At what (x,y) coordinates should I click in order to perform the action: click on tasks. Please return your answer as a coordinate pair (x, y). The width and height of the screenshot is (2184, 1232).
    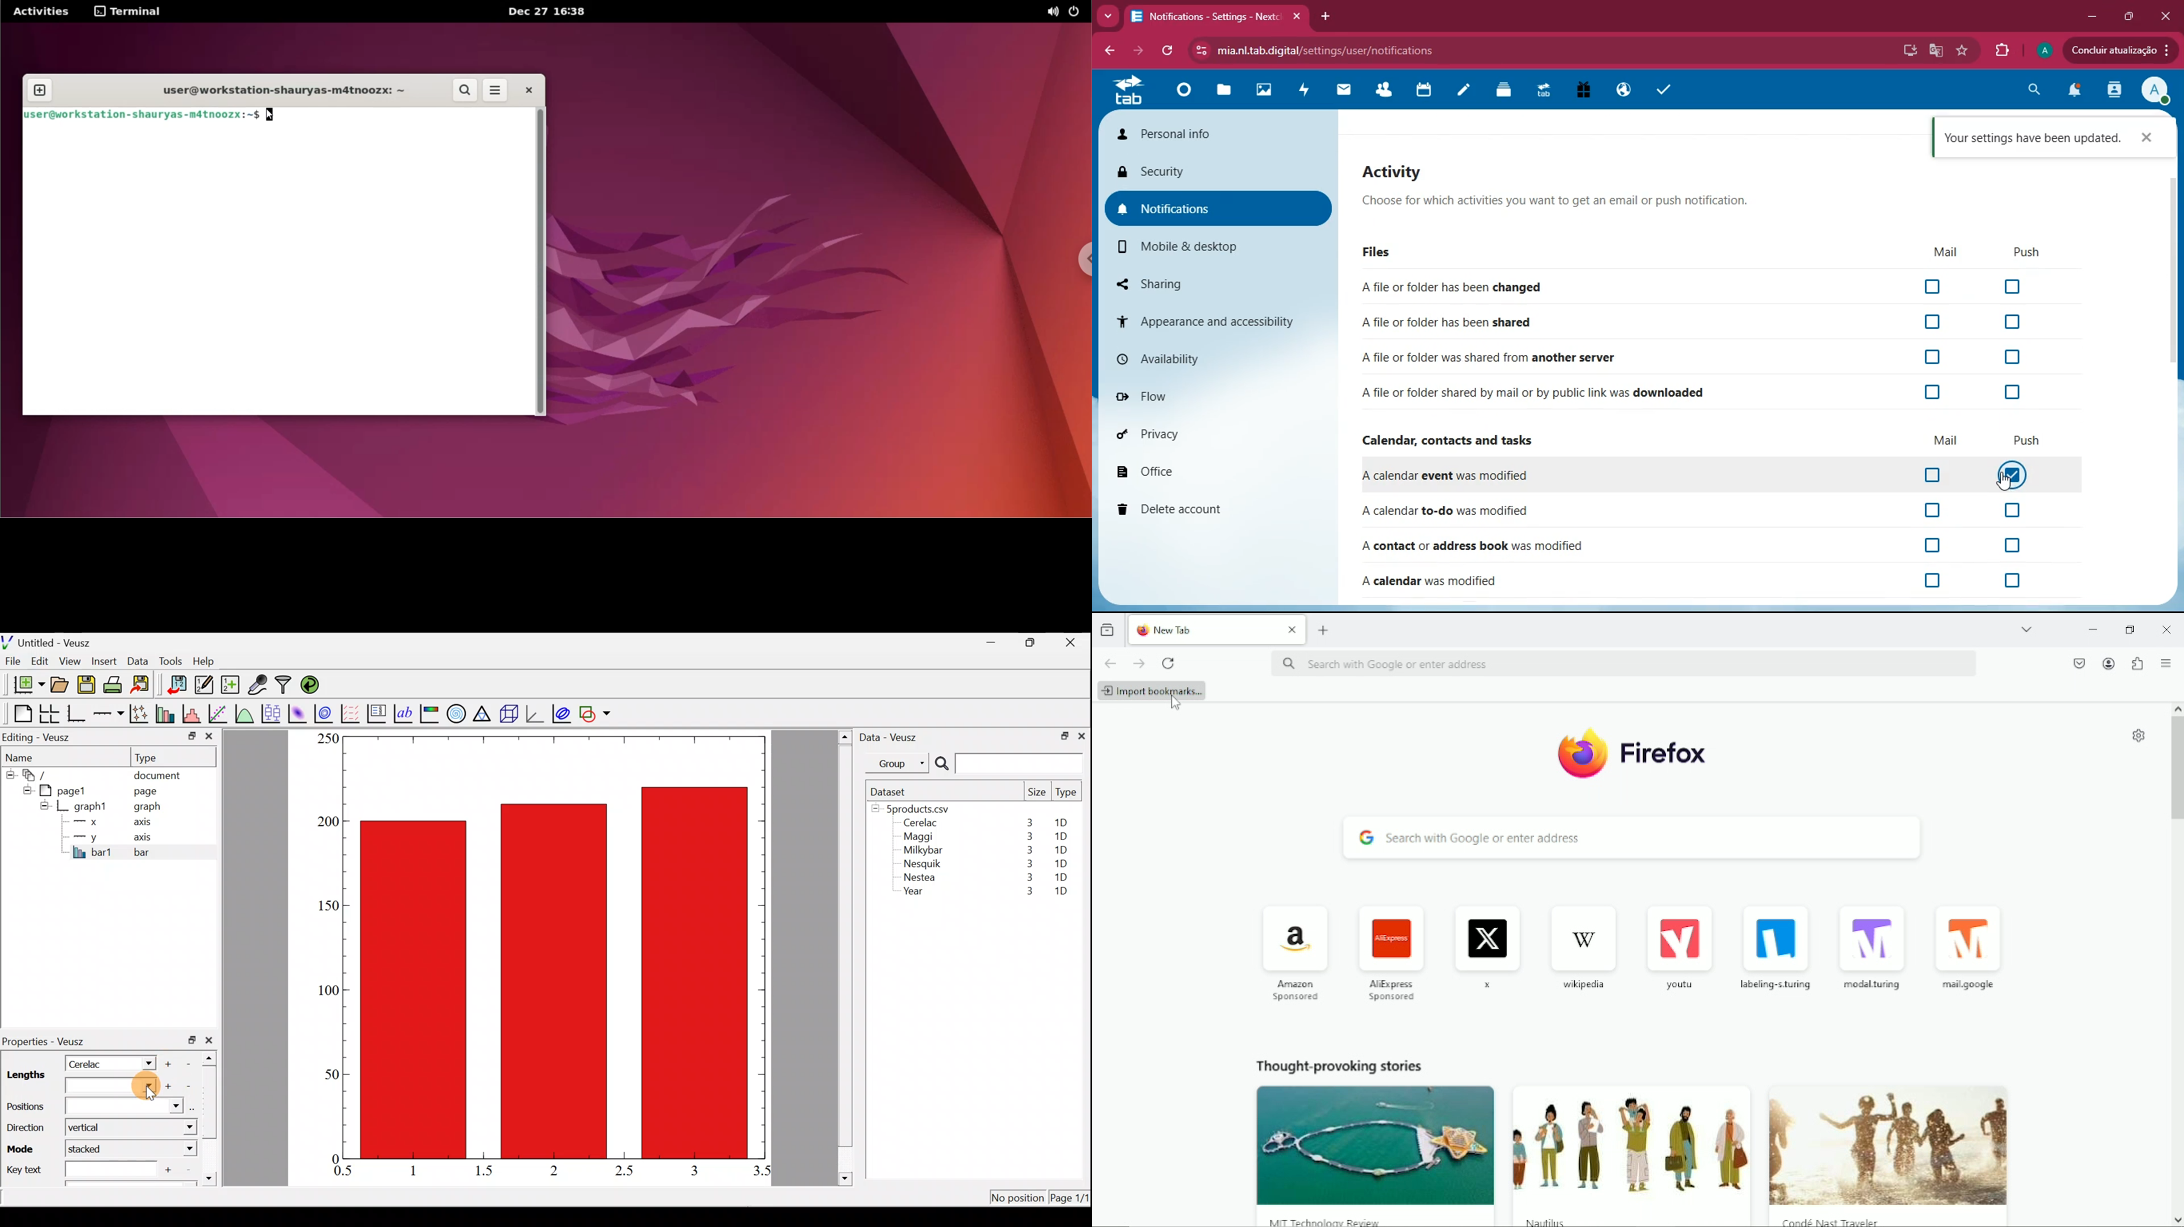
    Looking at the image, I should click on (1665, 89).